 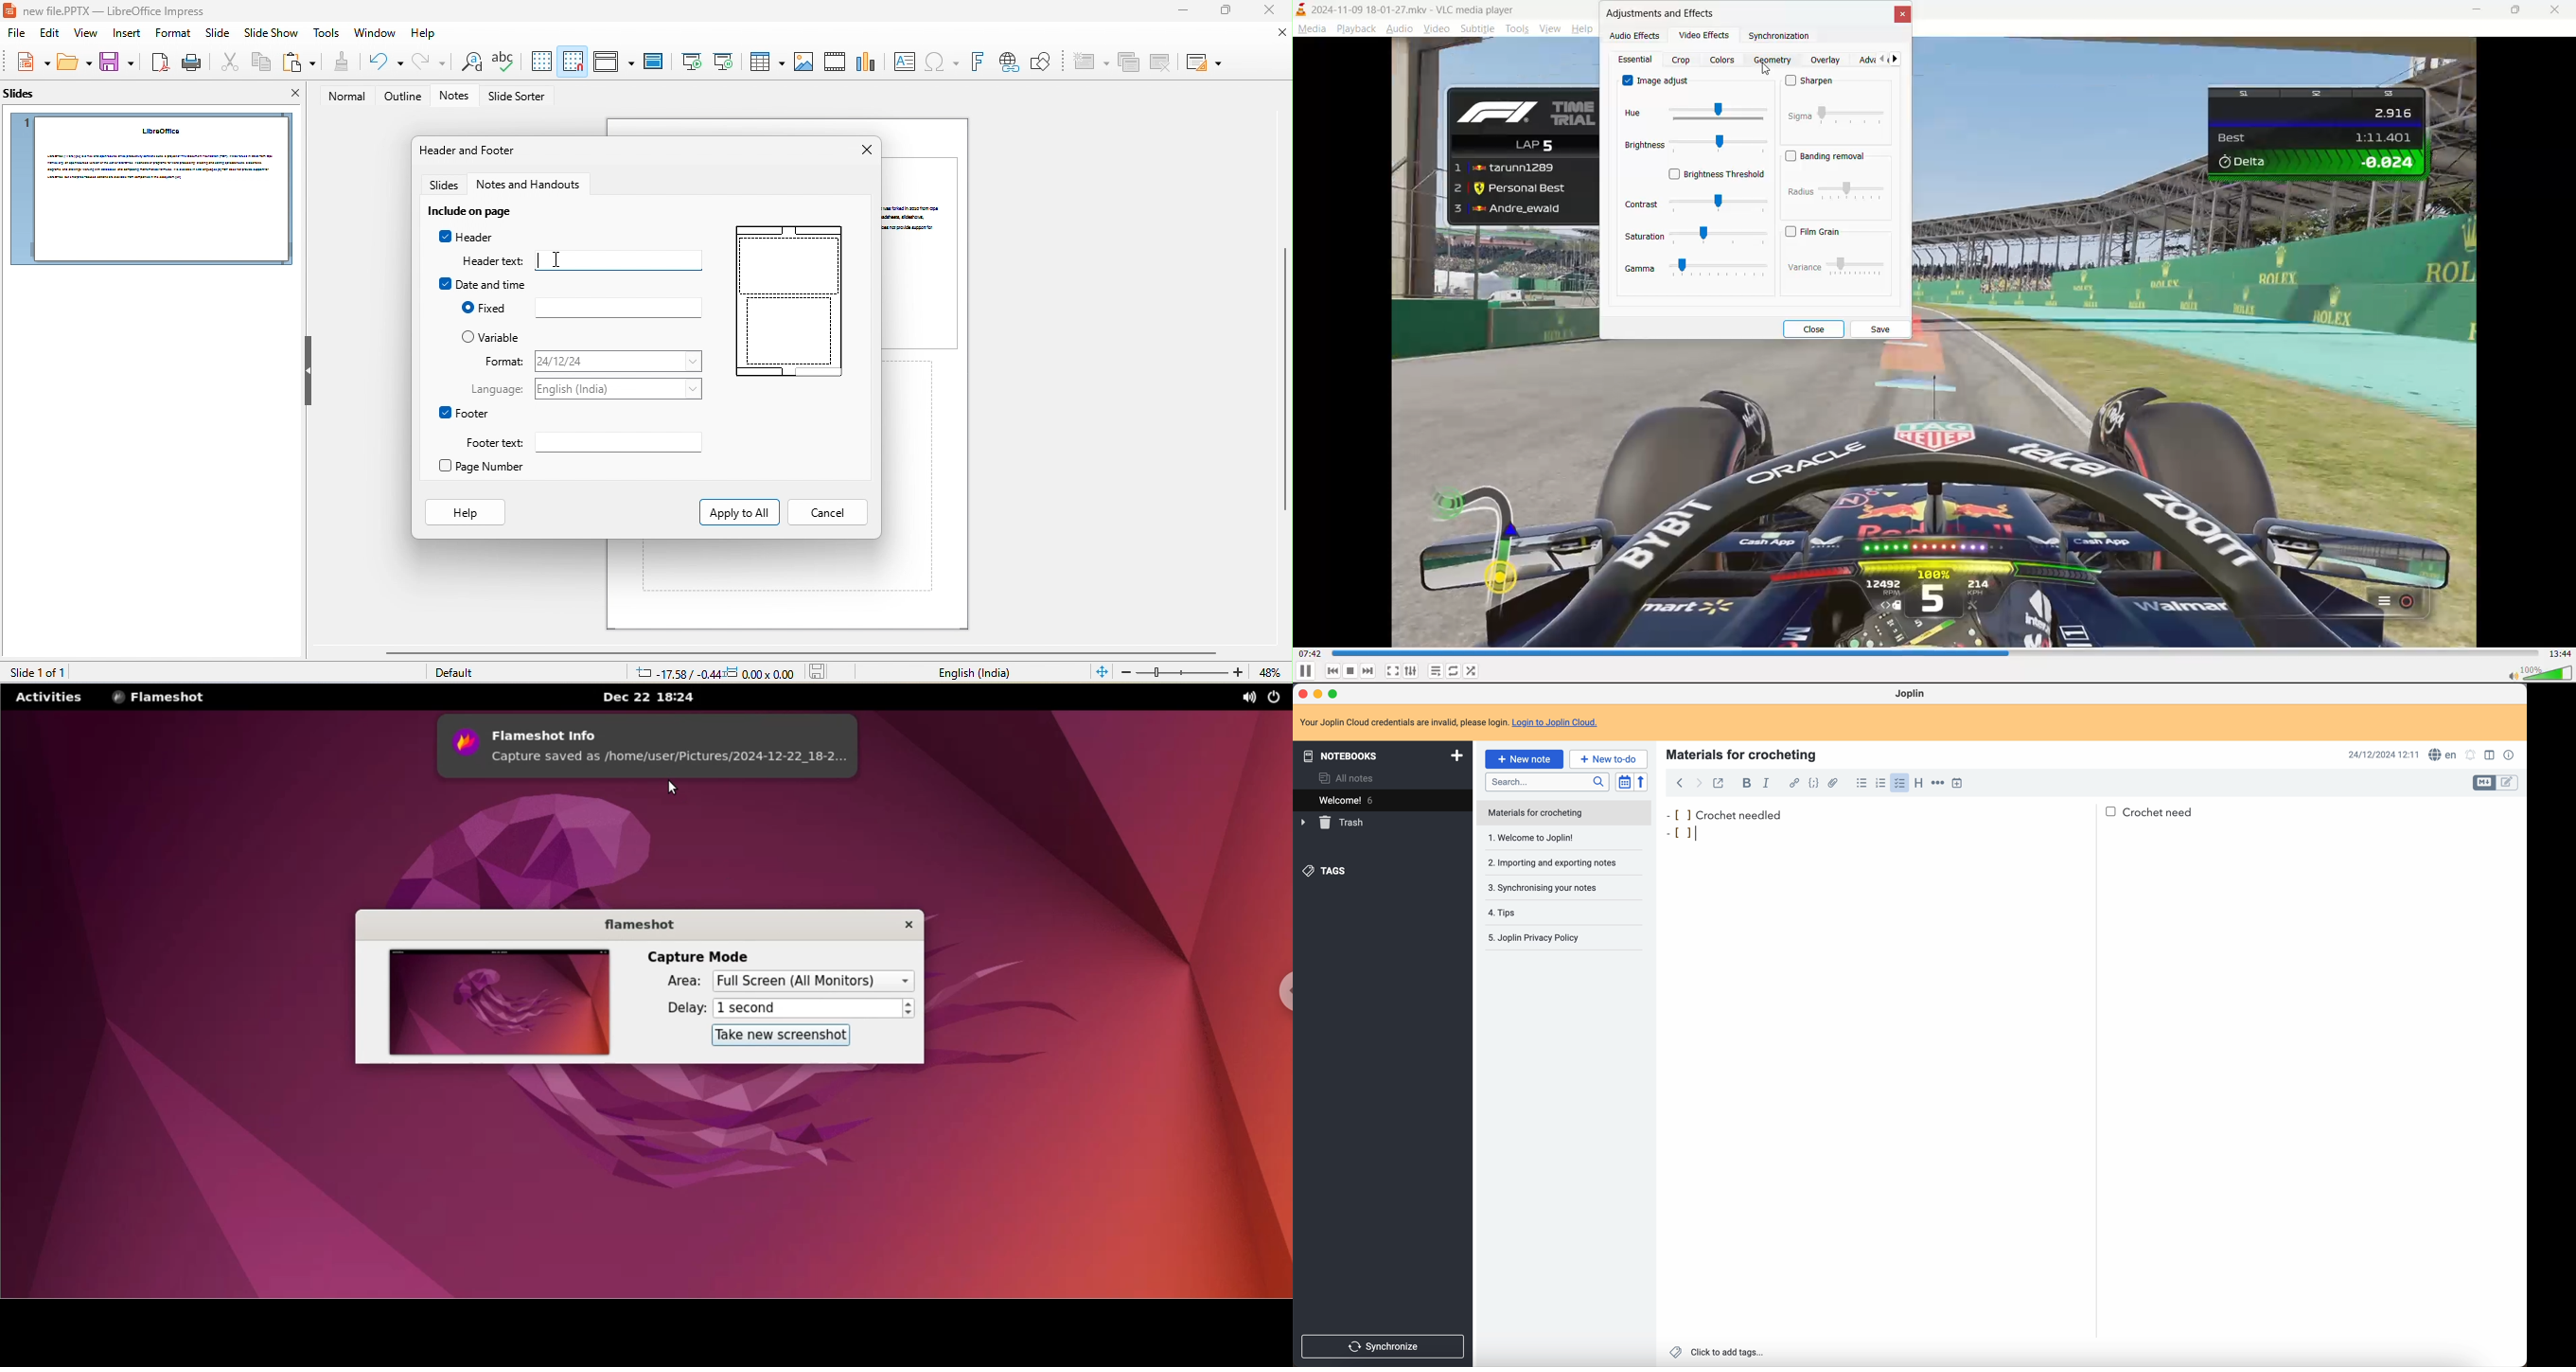 I want to click on bulleted list, so click(x=1861, y=783).